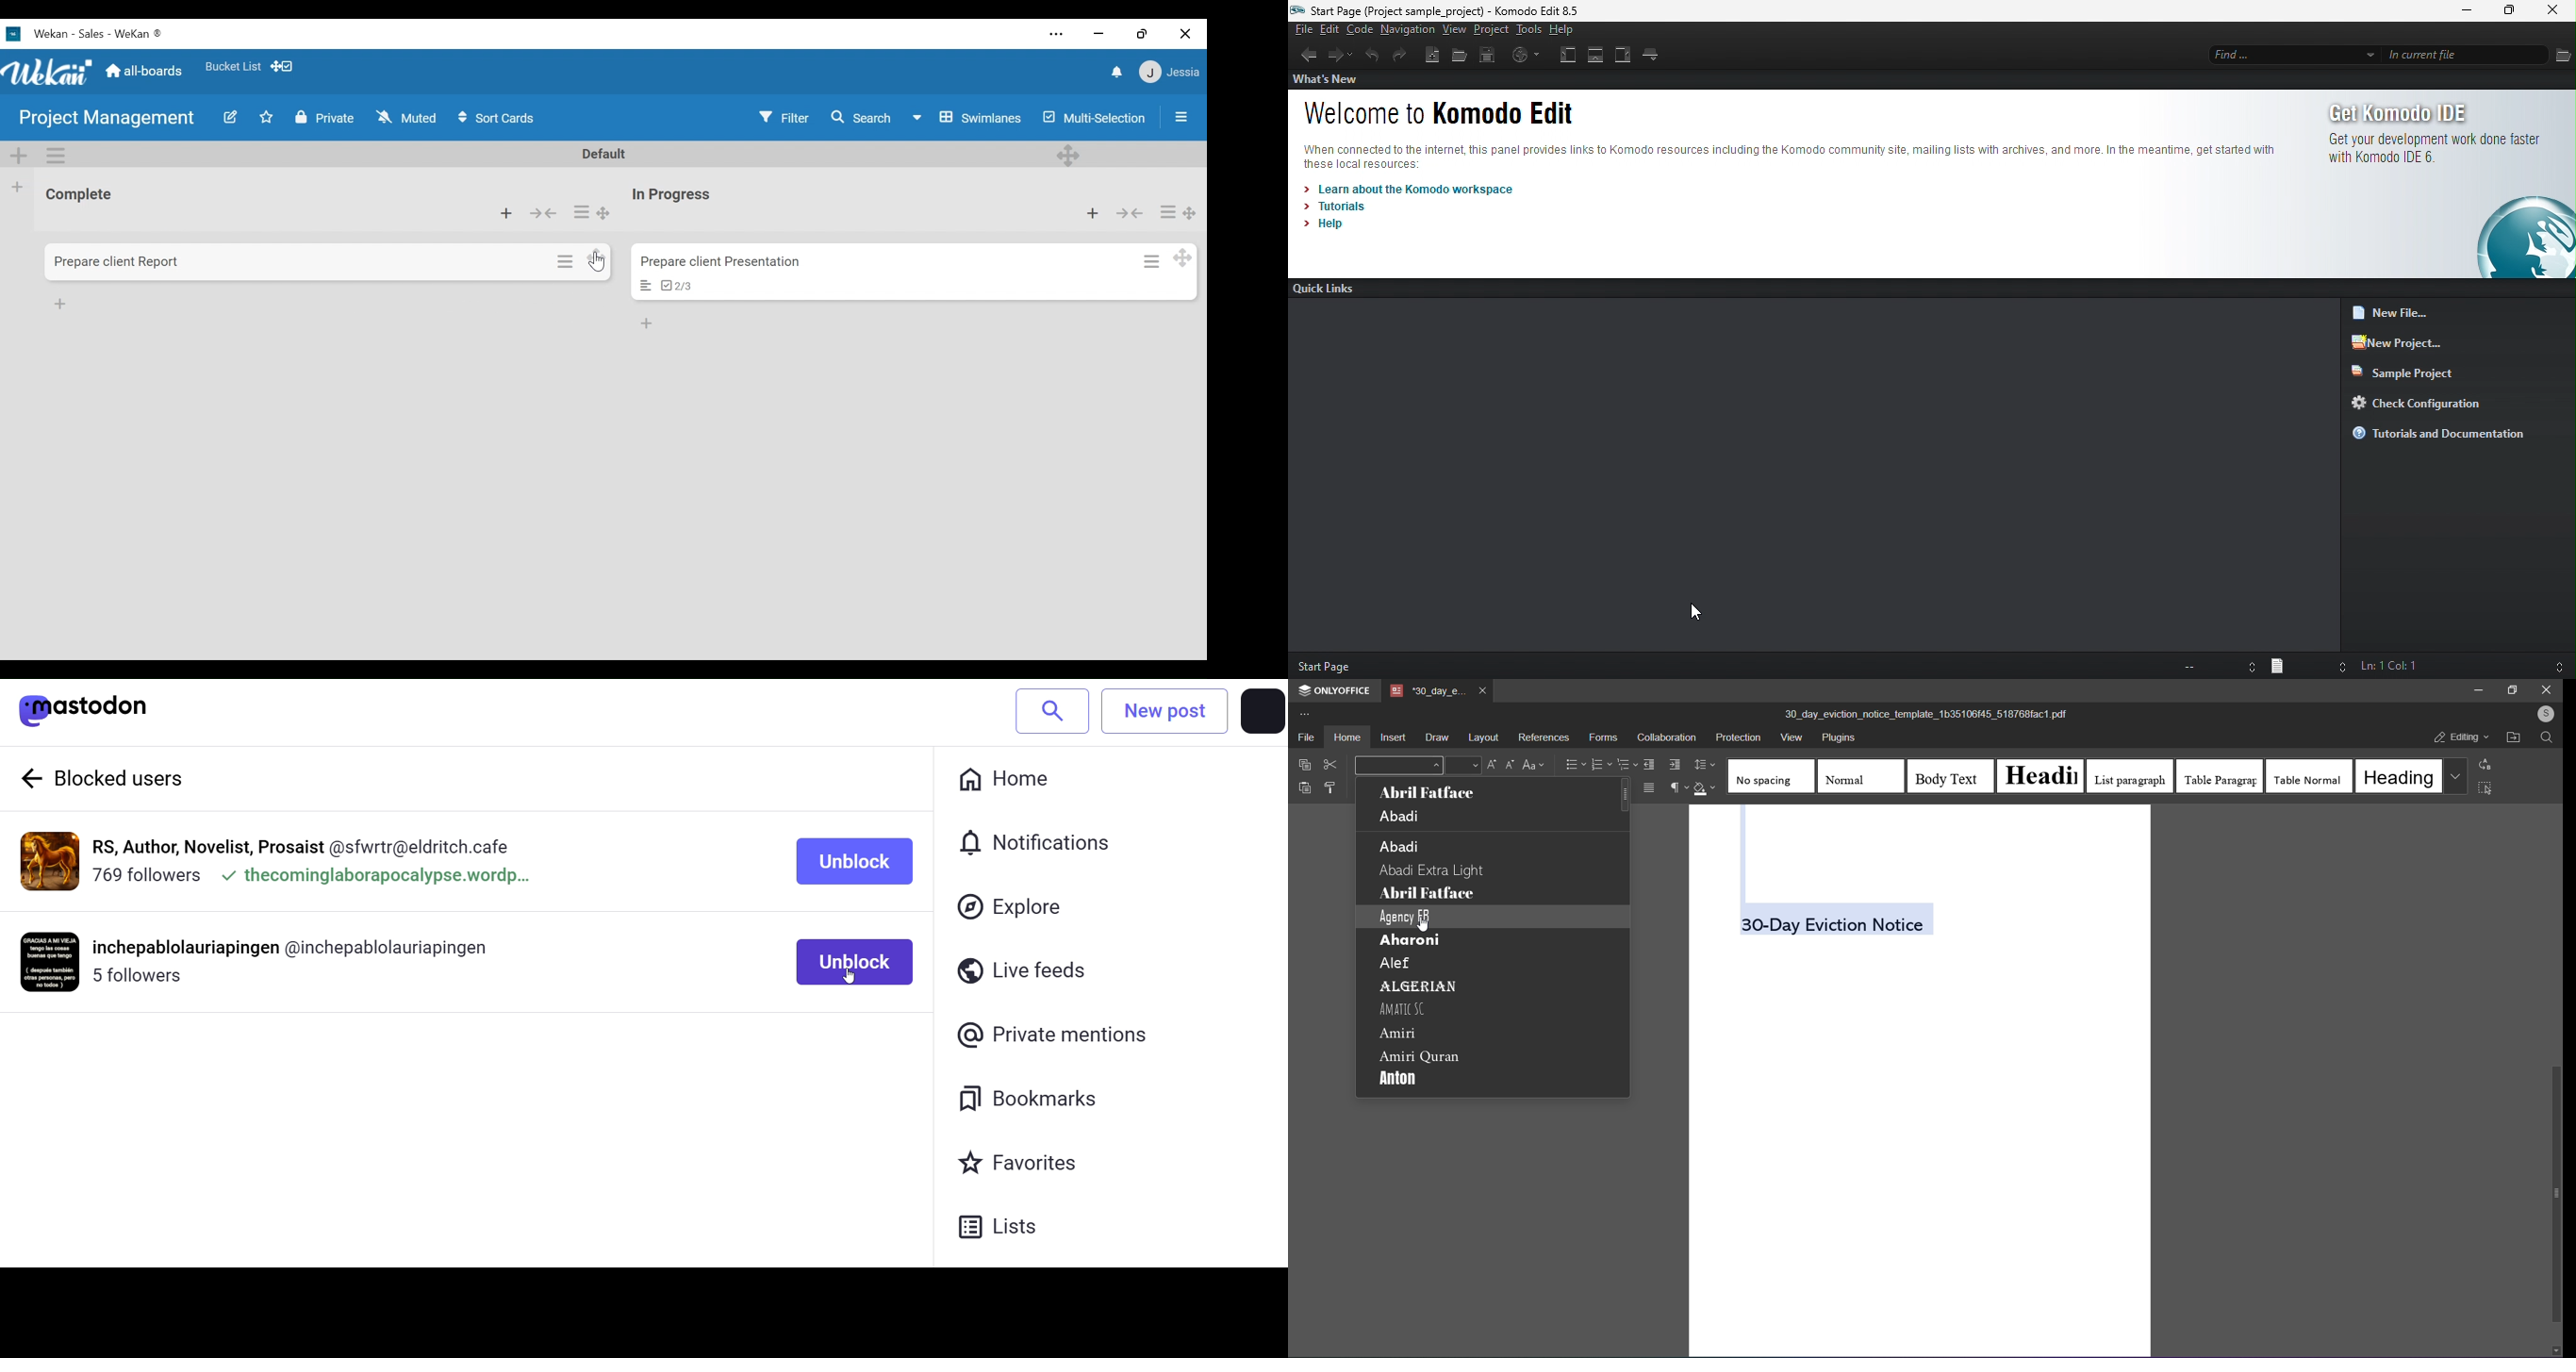 The image size is (2576, 1372). What do you see at coordinates (863, 119) in the screenshot?
I see `Search` at bounding box center [863, 119].